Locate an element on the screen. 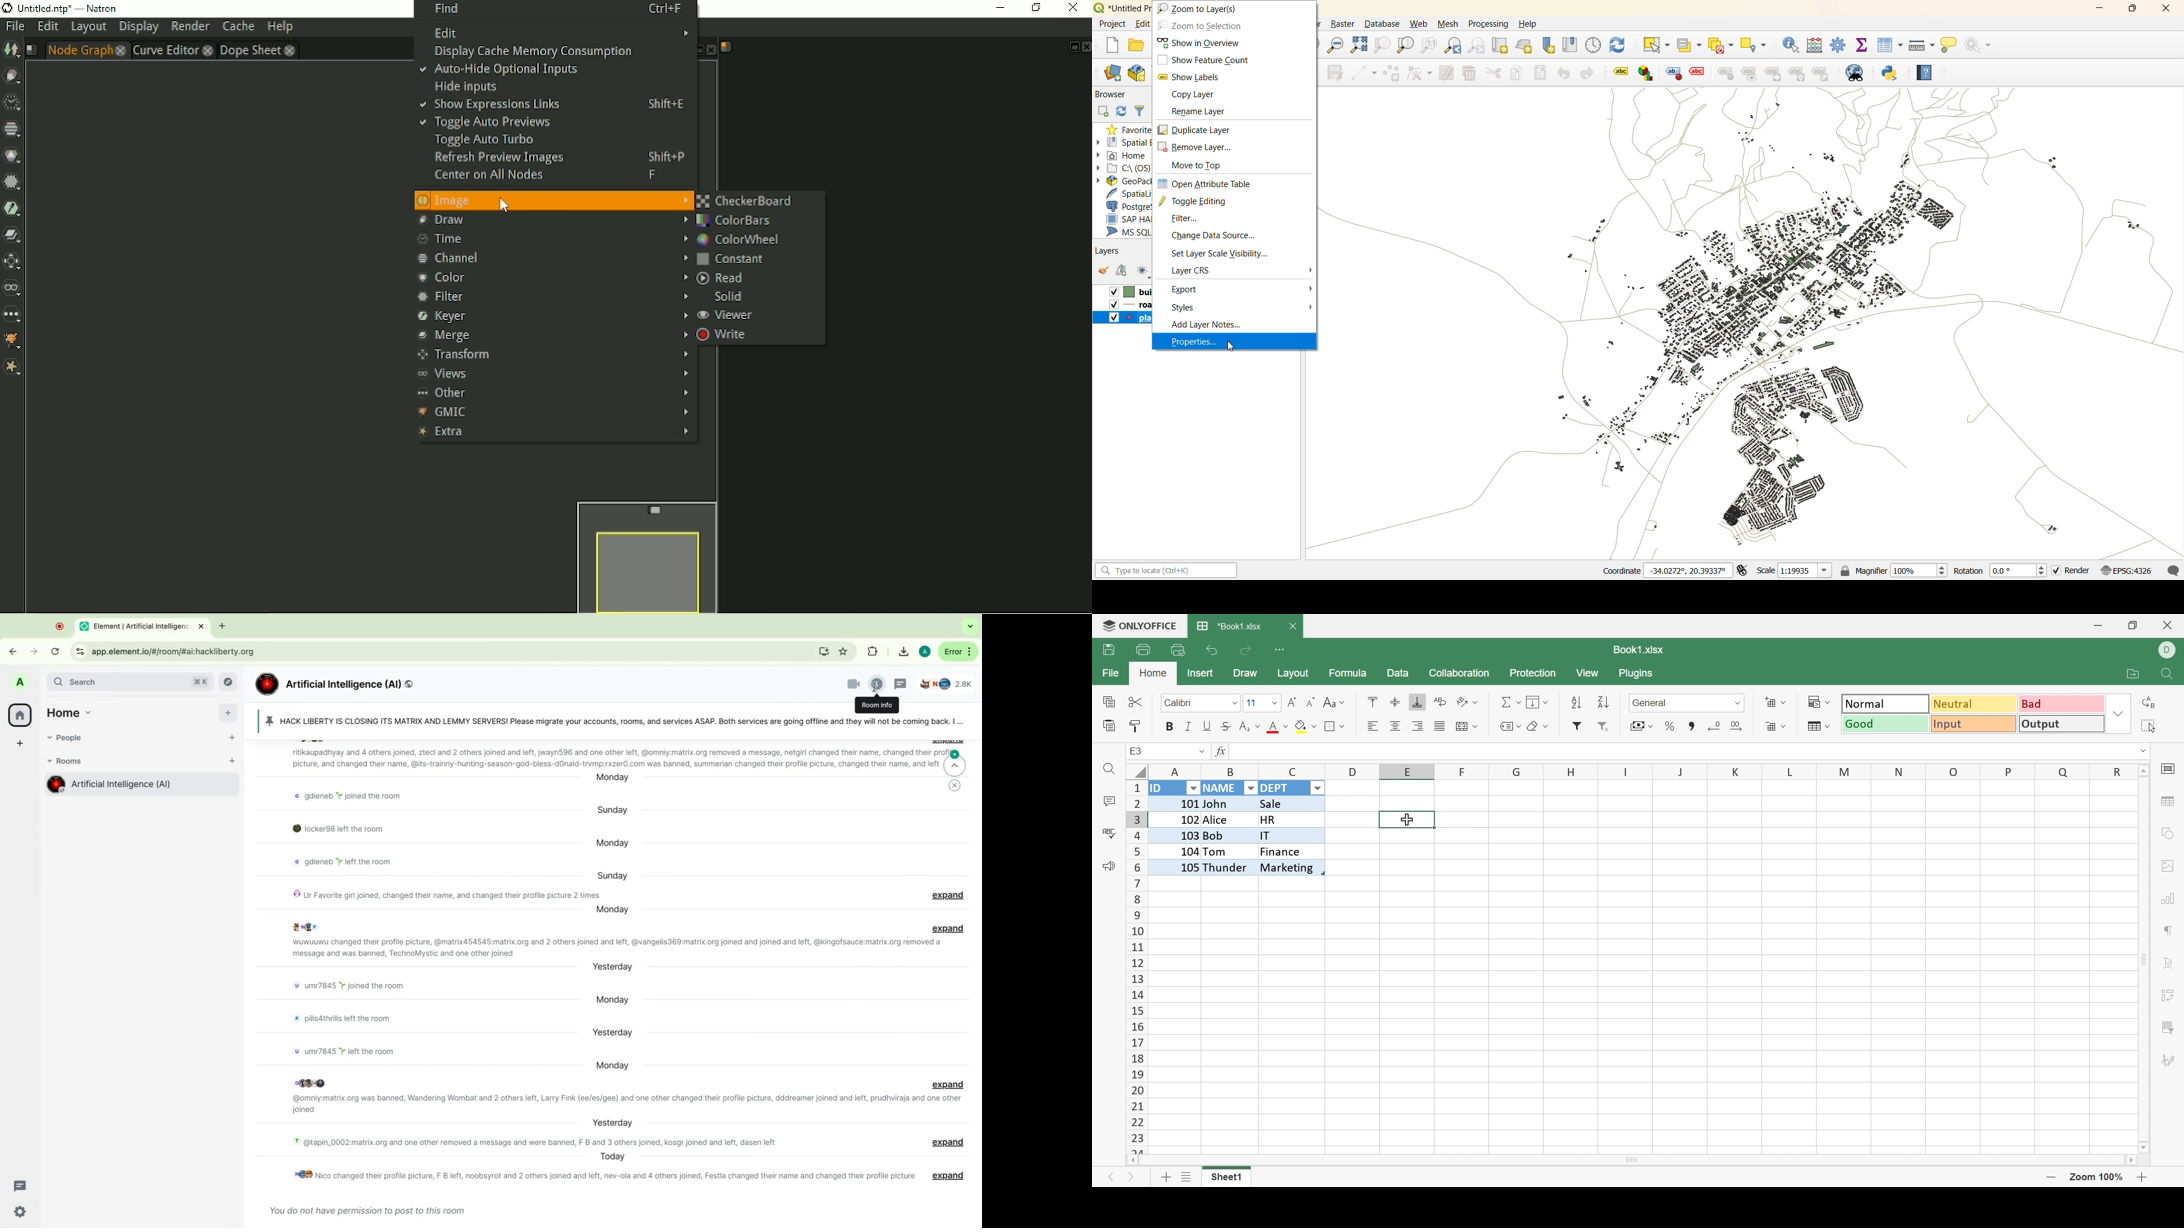 The height and width of the screenshot is (1232, 2184). day is located at coordinates (614, 1157).